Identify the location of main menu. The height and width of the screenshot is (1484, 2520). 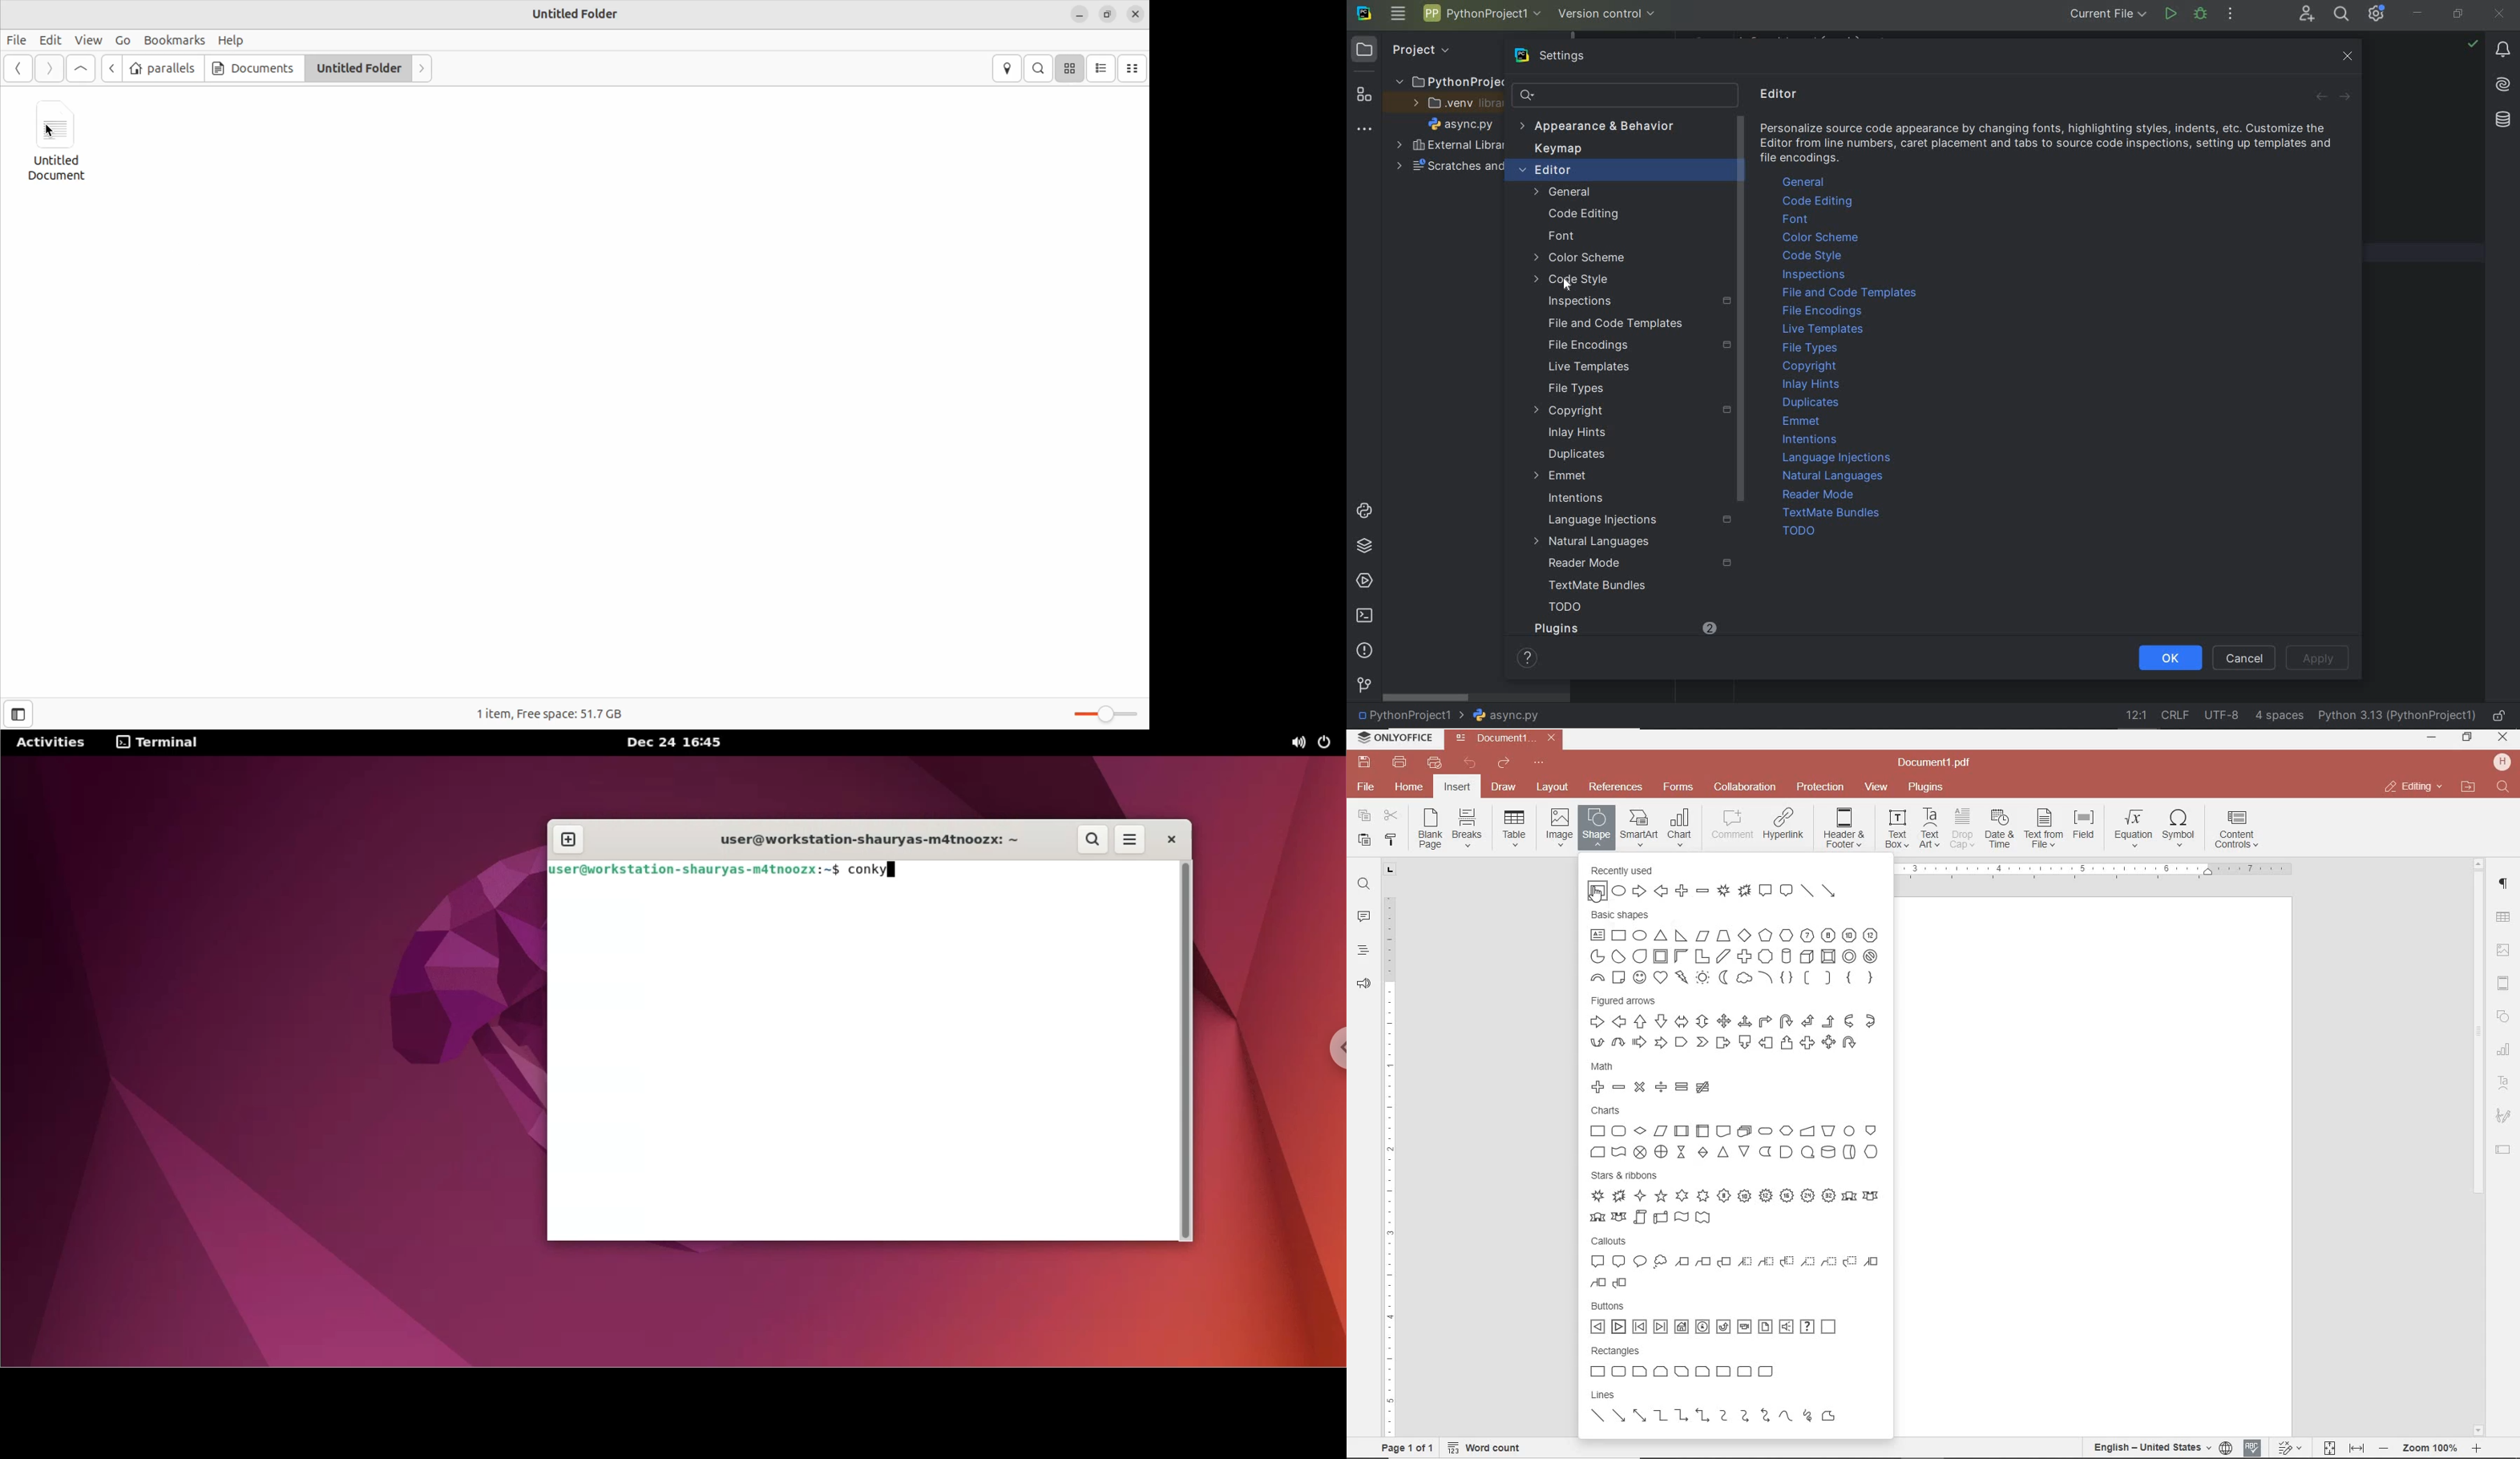
(1399, 15).